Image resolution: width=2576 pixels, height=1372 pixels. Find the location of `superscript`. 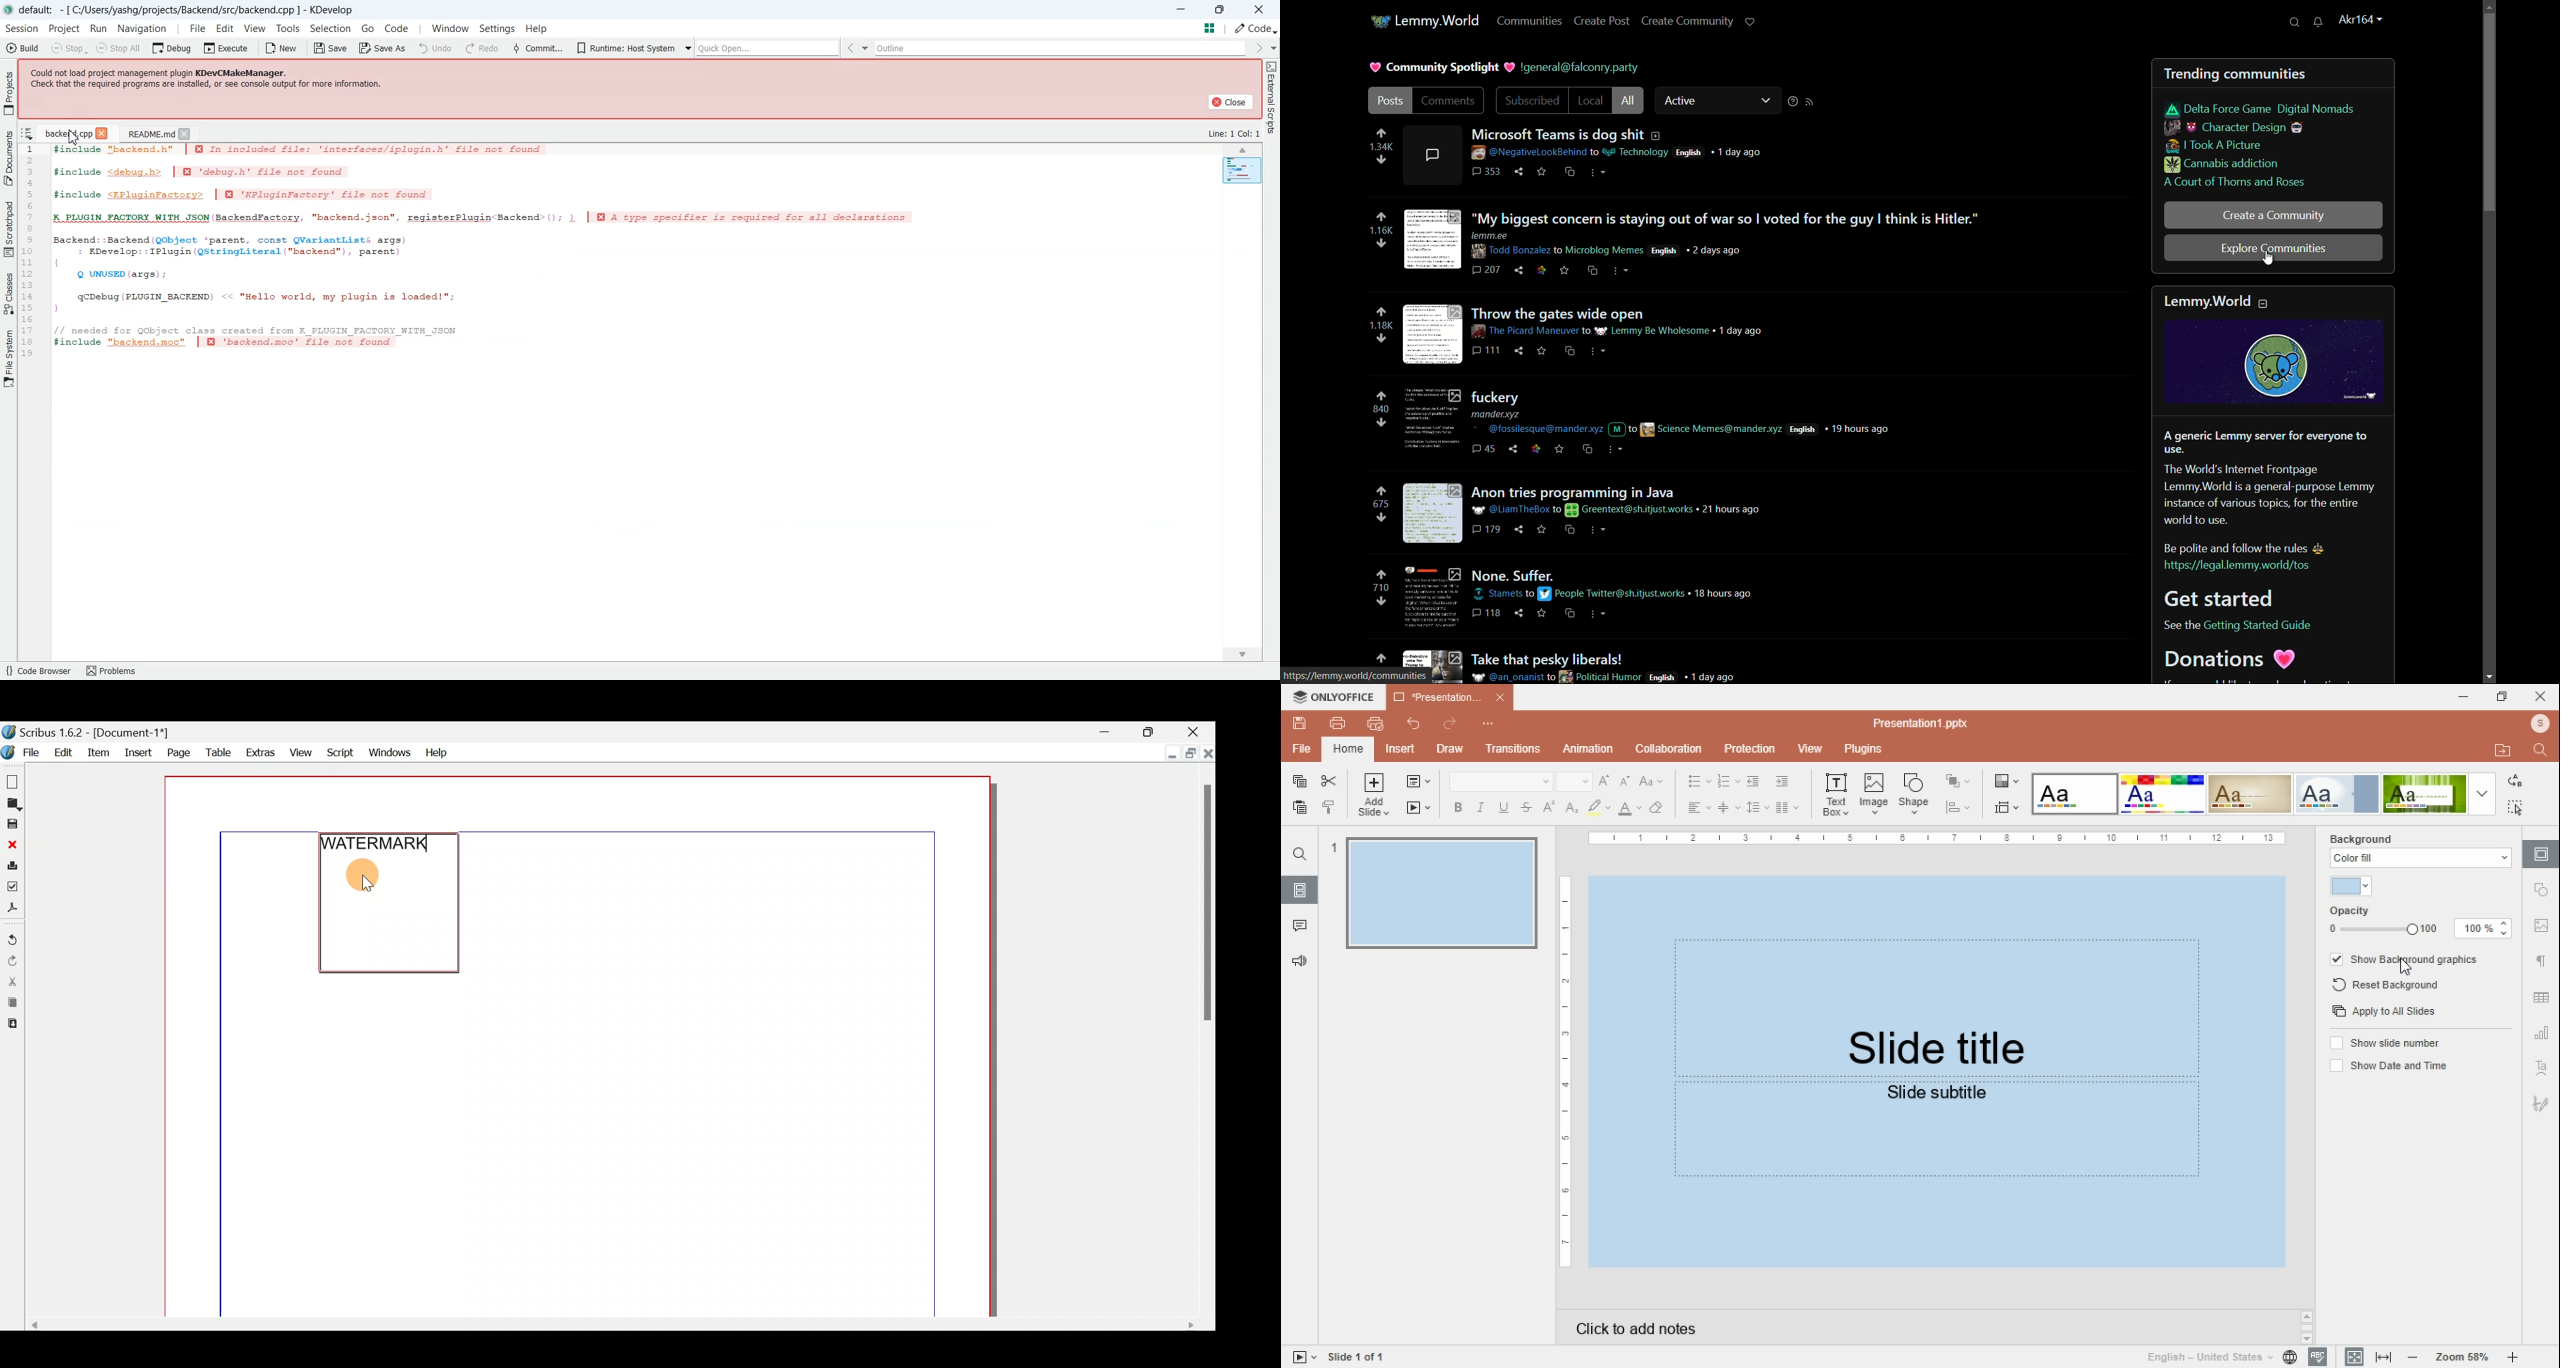

superscript is located at coordinates (1550, 807).